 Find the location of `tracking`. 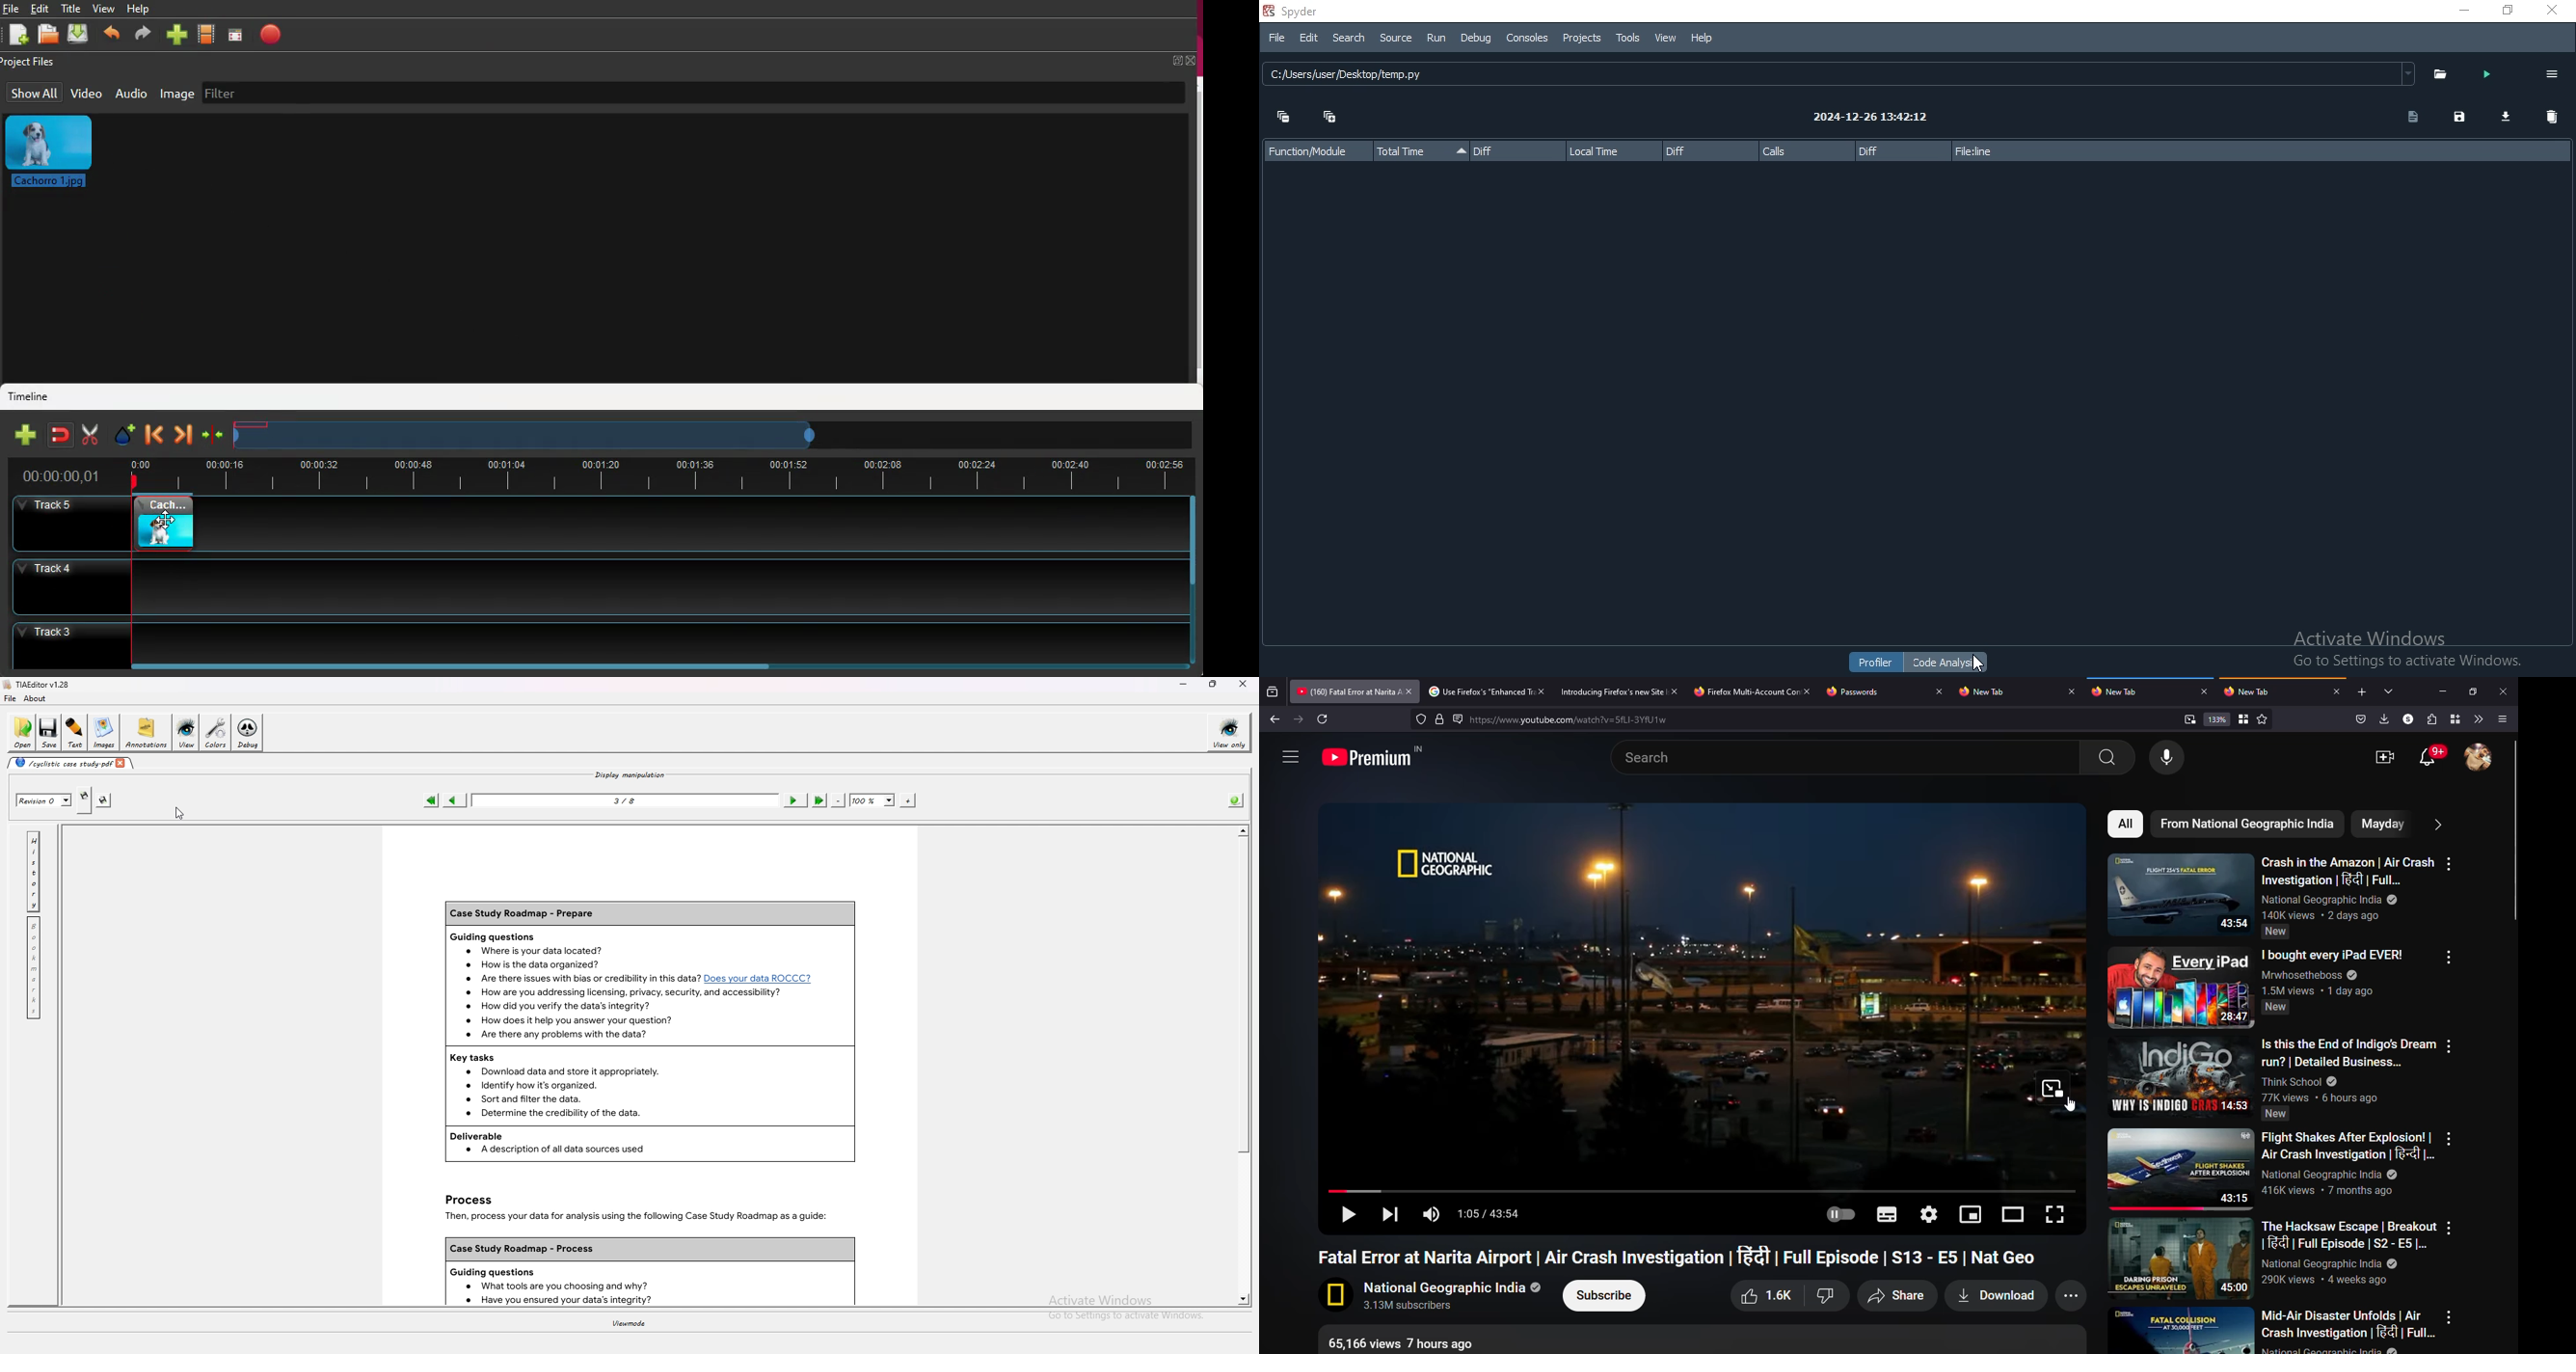

tracking is located at coordinates (1420, 719).